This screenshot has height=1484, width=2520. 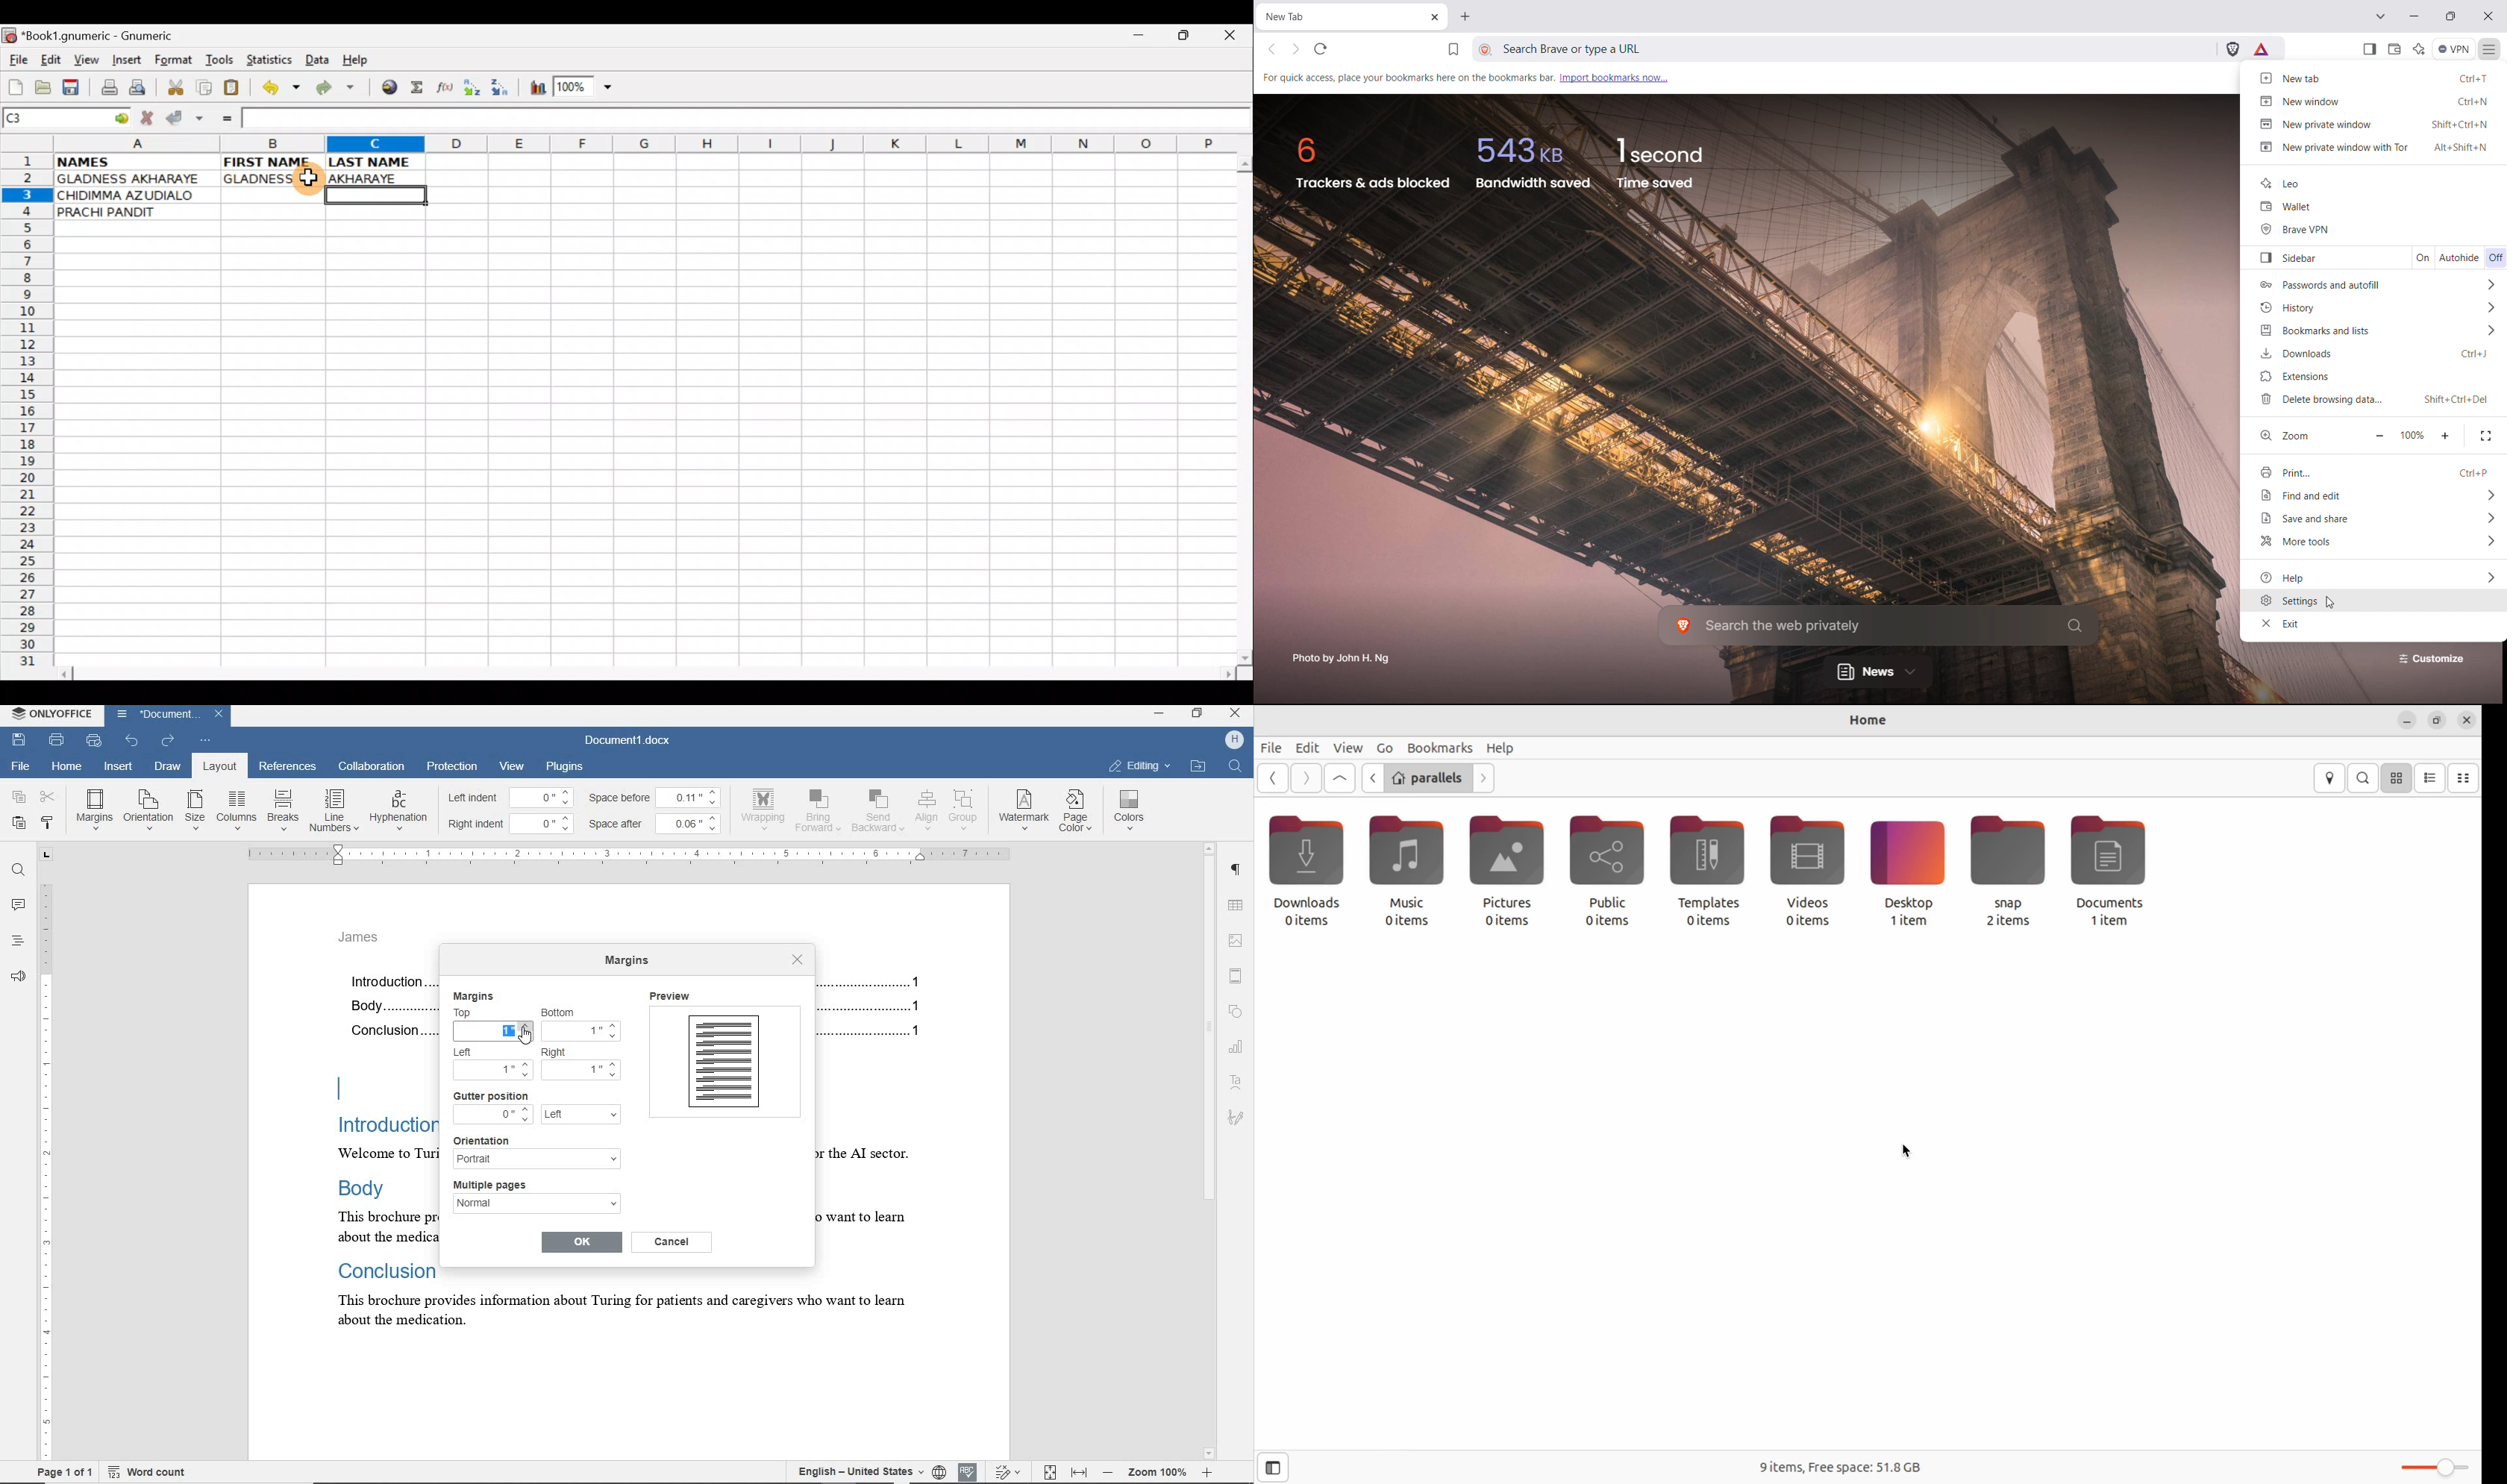 I want to click on Insert Chart, so click(x=534, y=89).